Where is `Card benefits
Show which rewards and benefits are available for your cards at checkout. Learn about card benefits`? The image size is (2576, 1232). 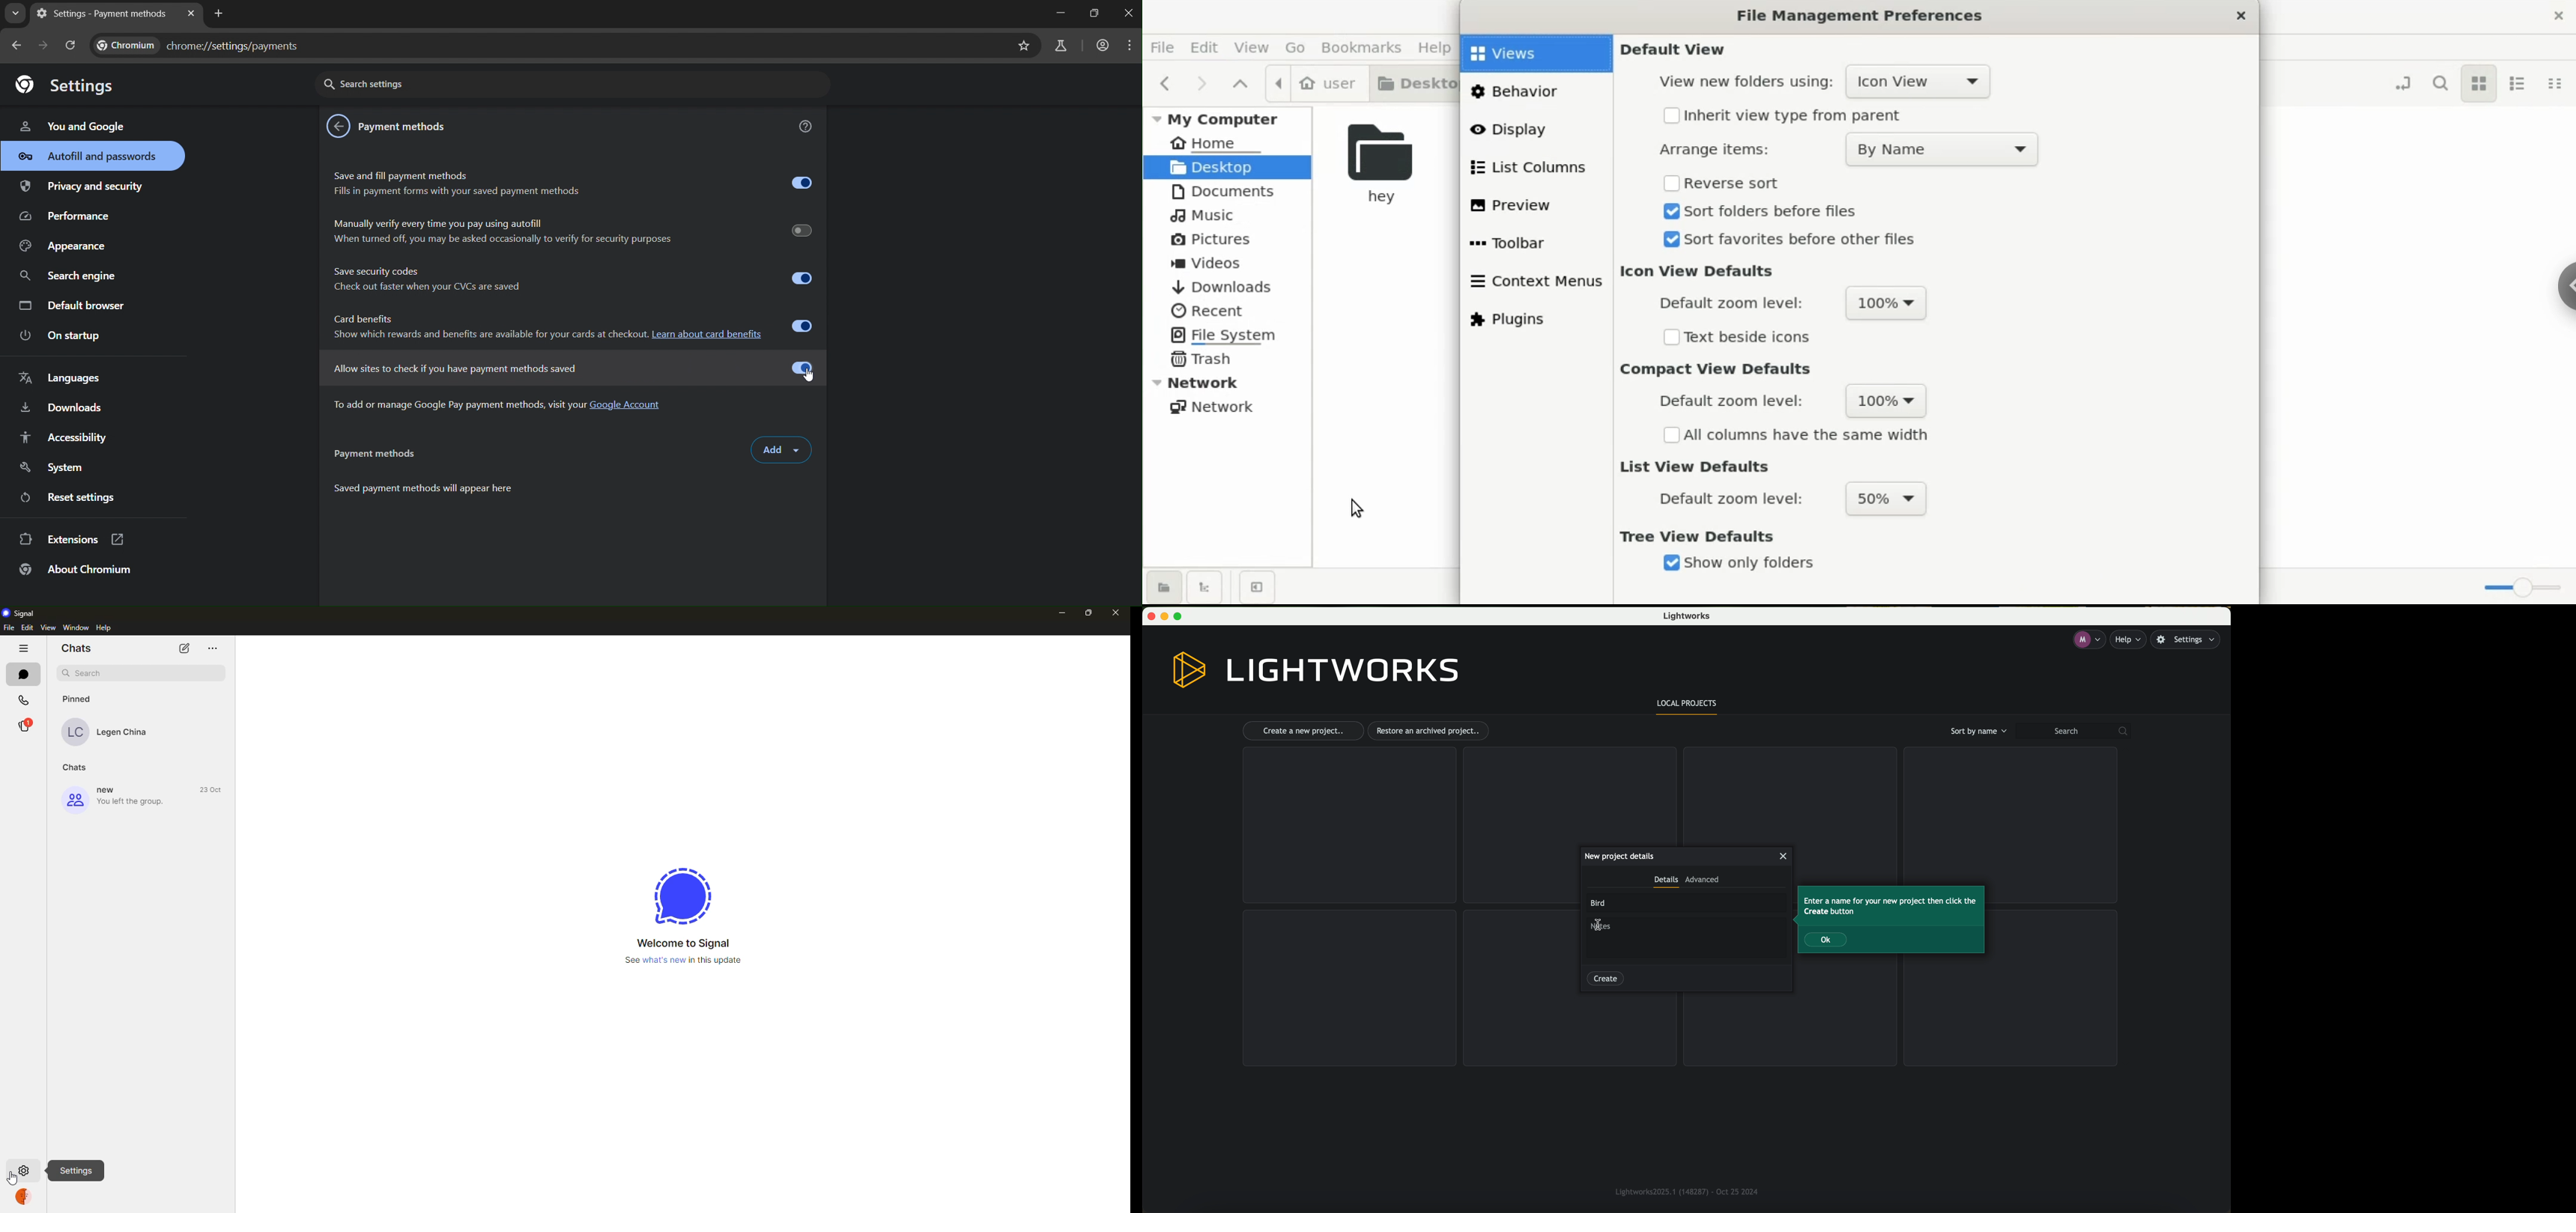 Card benefits
Show which rewards and benefits are available for your cards at checkout. Learn about card benefits is located at coordinates (571, 327).